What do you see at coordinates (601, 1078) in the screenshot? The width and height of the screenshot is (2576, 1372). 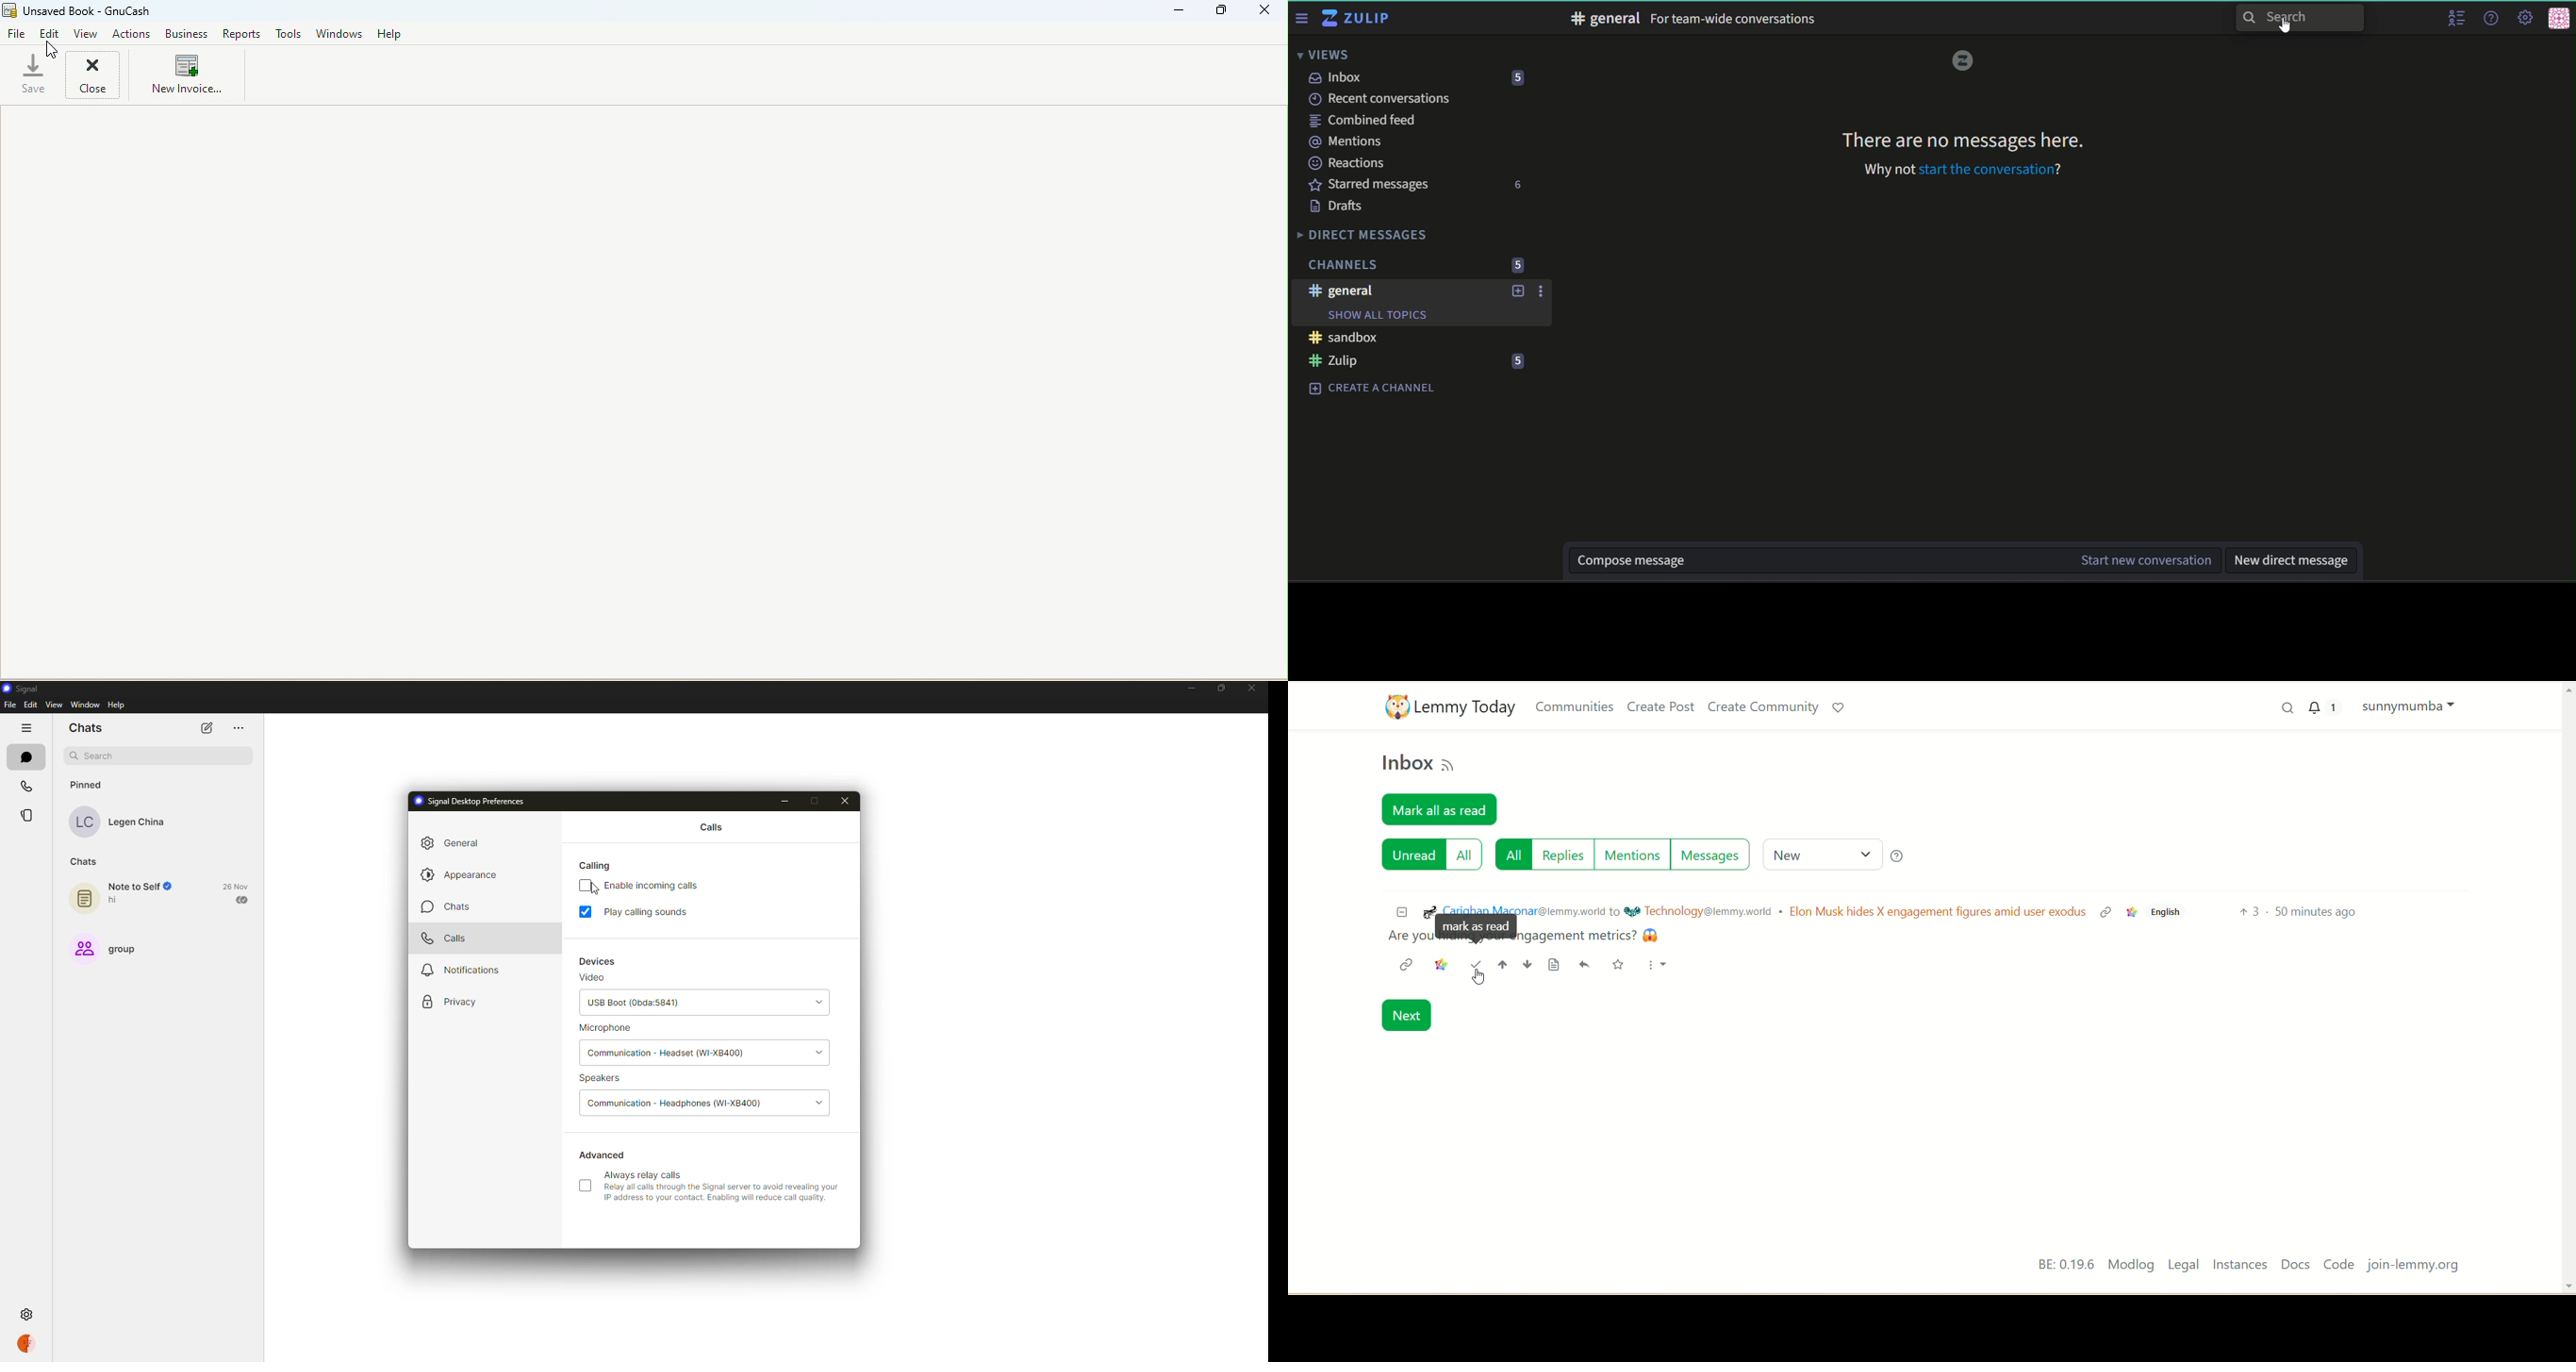 I see `speakers` at bounding box center [601, 1078].